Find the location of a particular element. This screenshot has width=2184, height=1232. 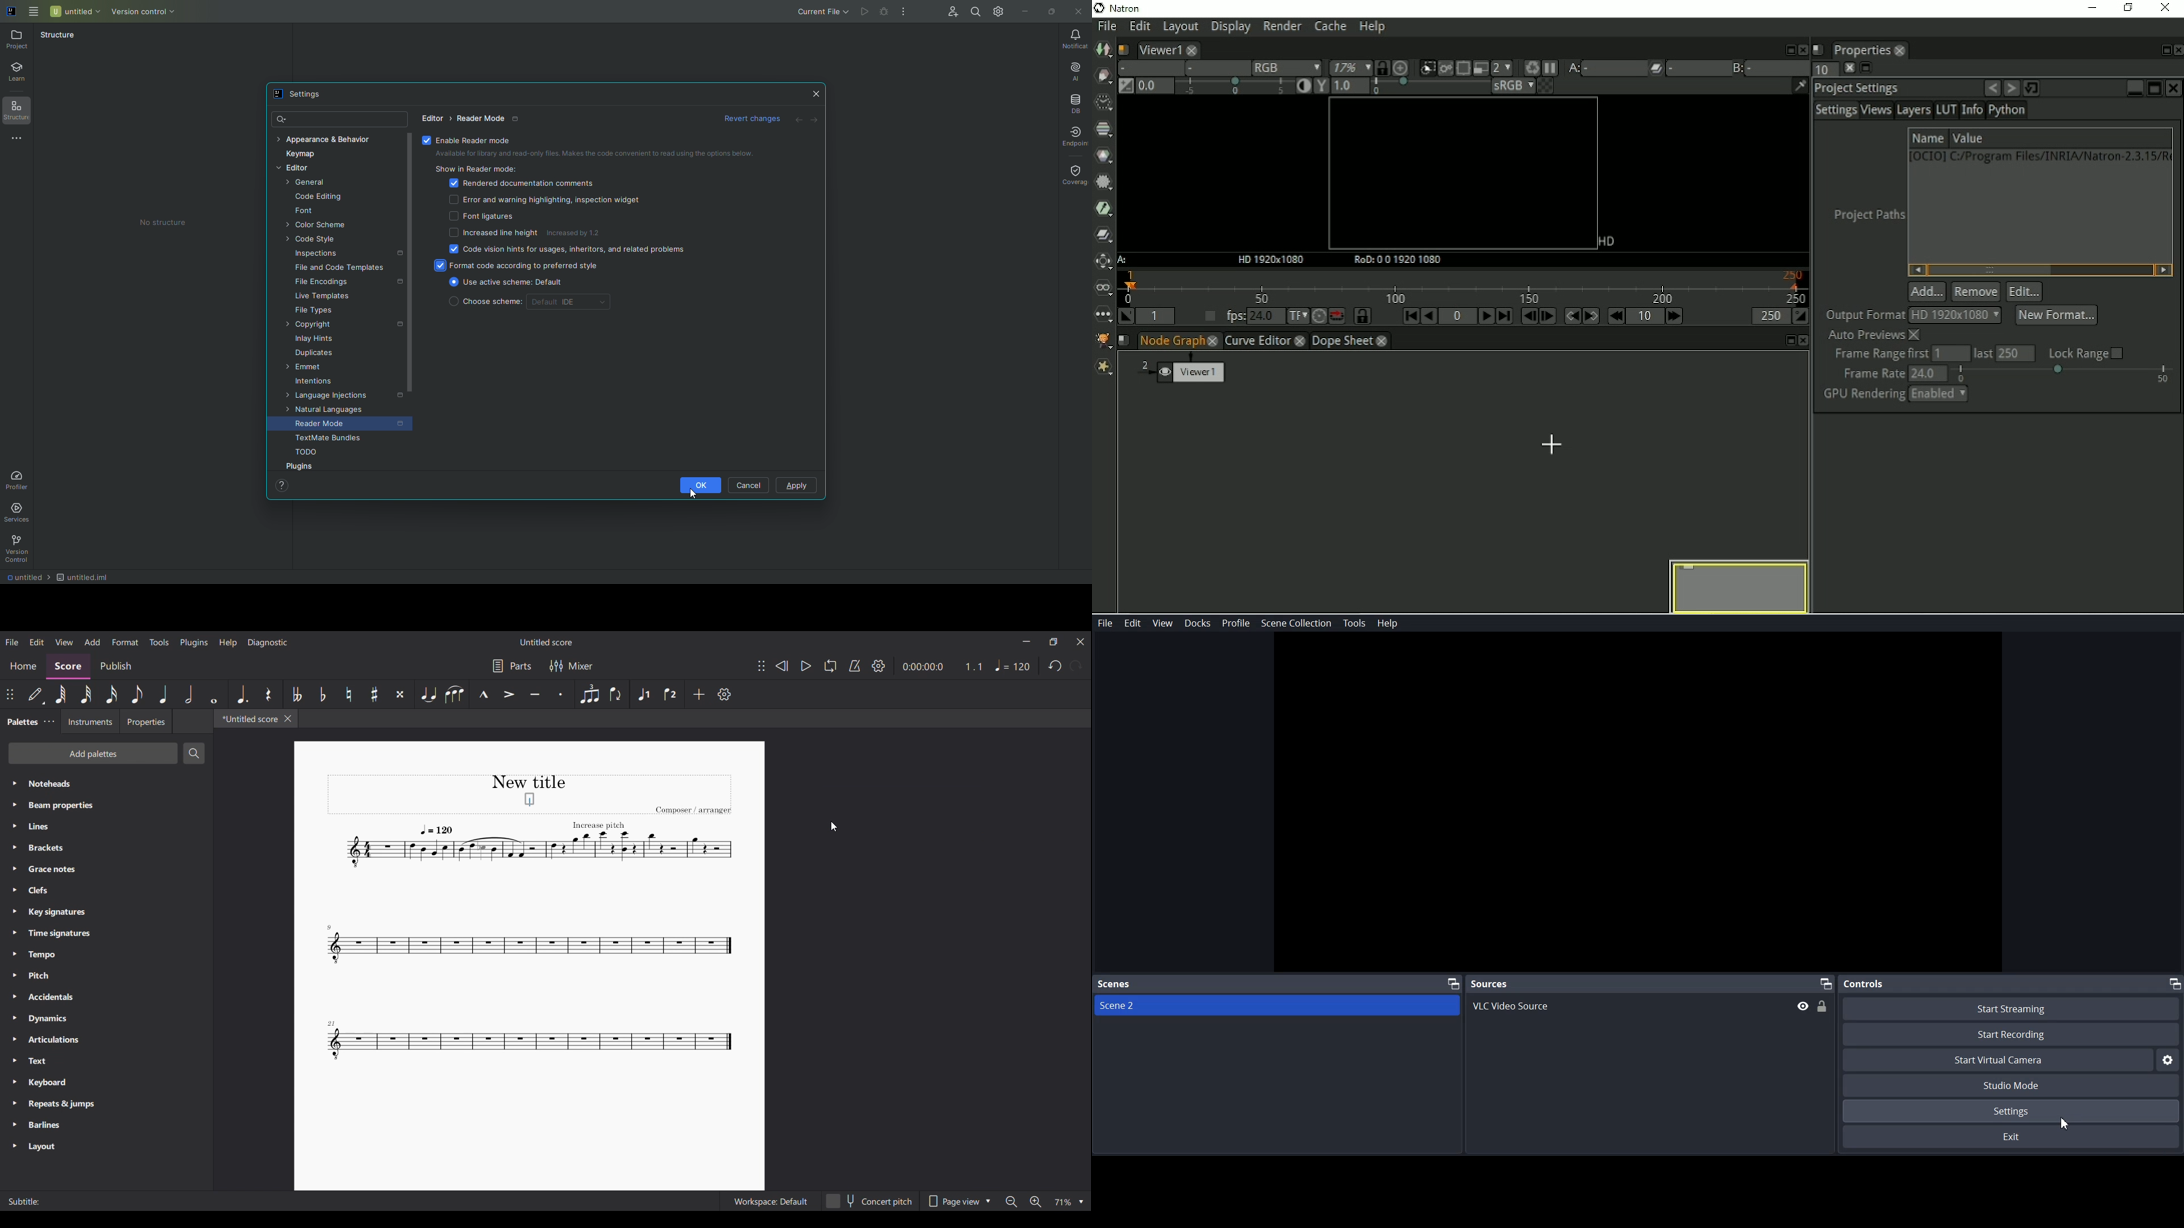

Zoom out is located at coordinates (1011, 1201).